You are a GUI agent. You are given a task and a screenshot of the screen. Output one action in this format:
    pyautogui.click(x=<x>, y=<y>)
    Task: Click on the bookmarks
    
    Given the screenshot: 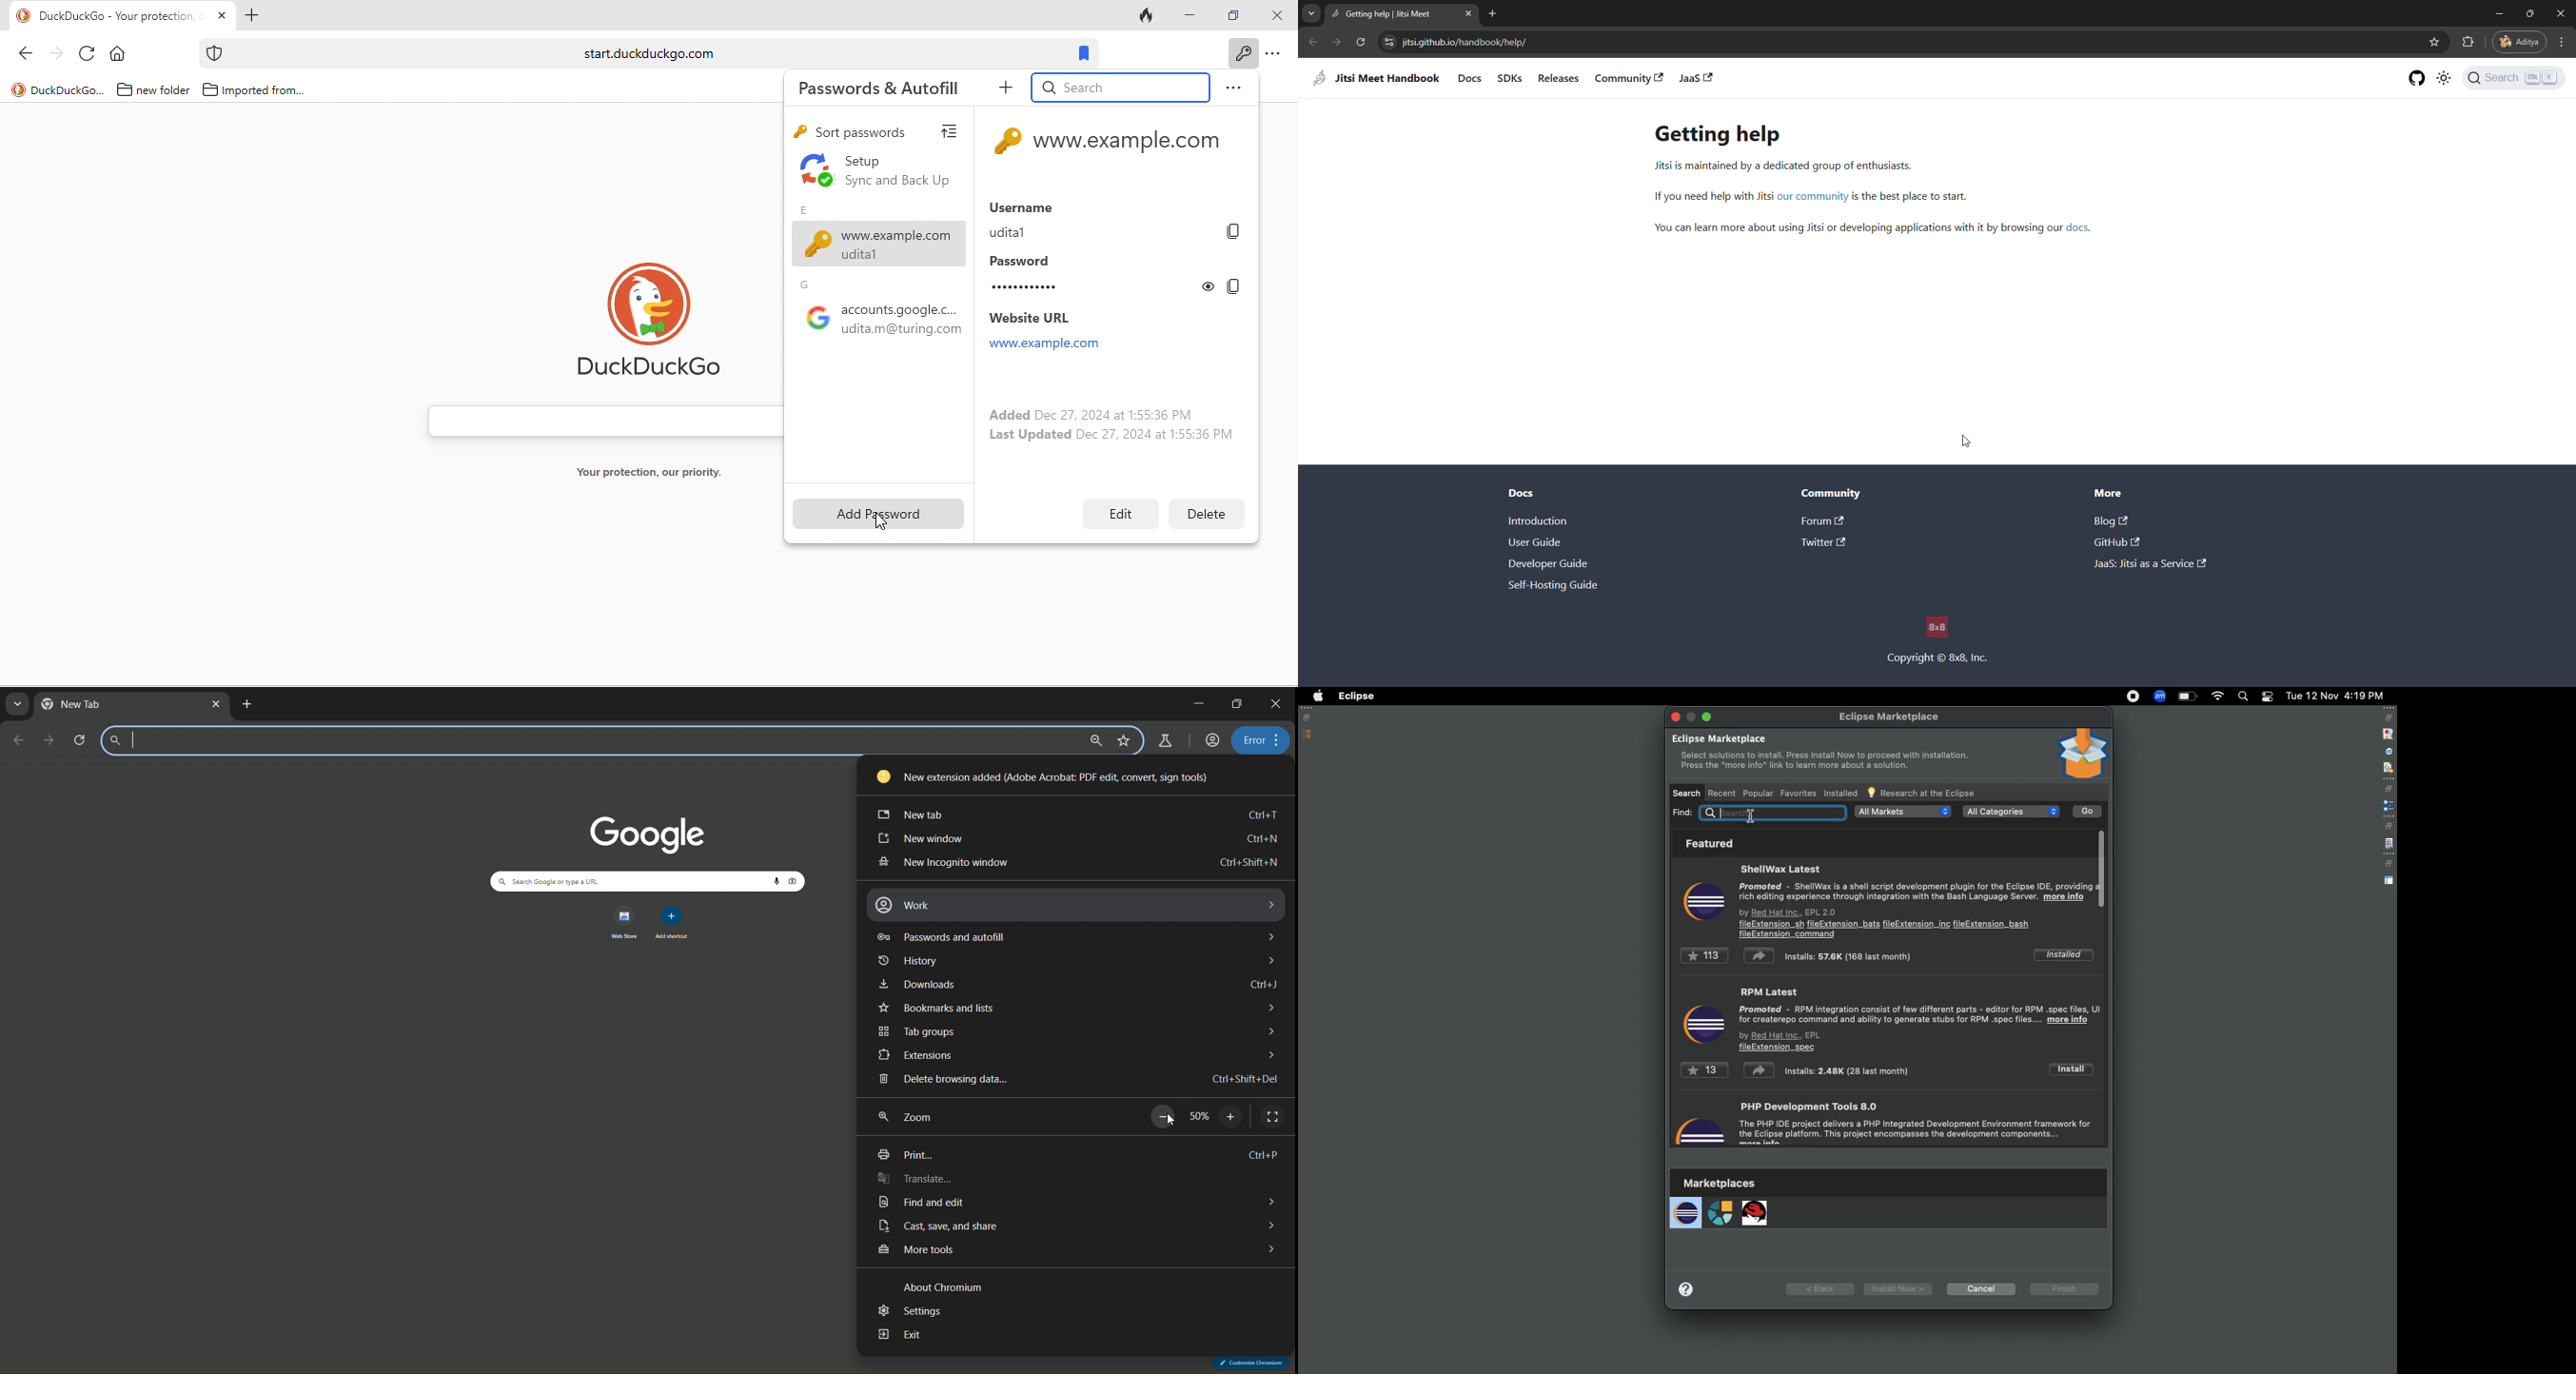 What is the action you would take?
    pyautogui.click(x=1086, y=55)
    